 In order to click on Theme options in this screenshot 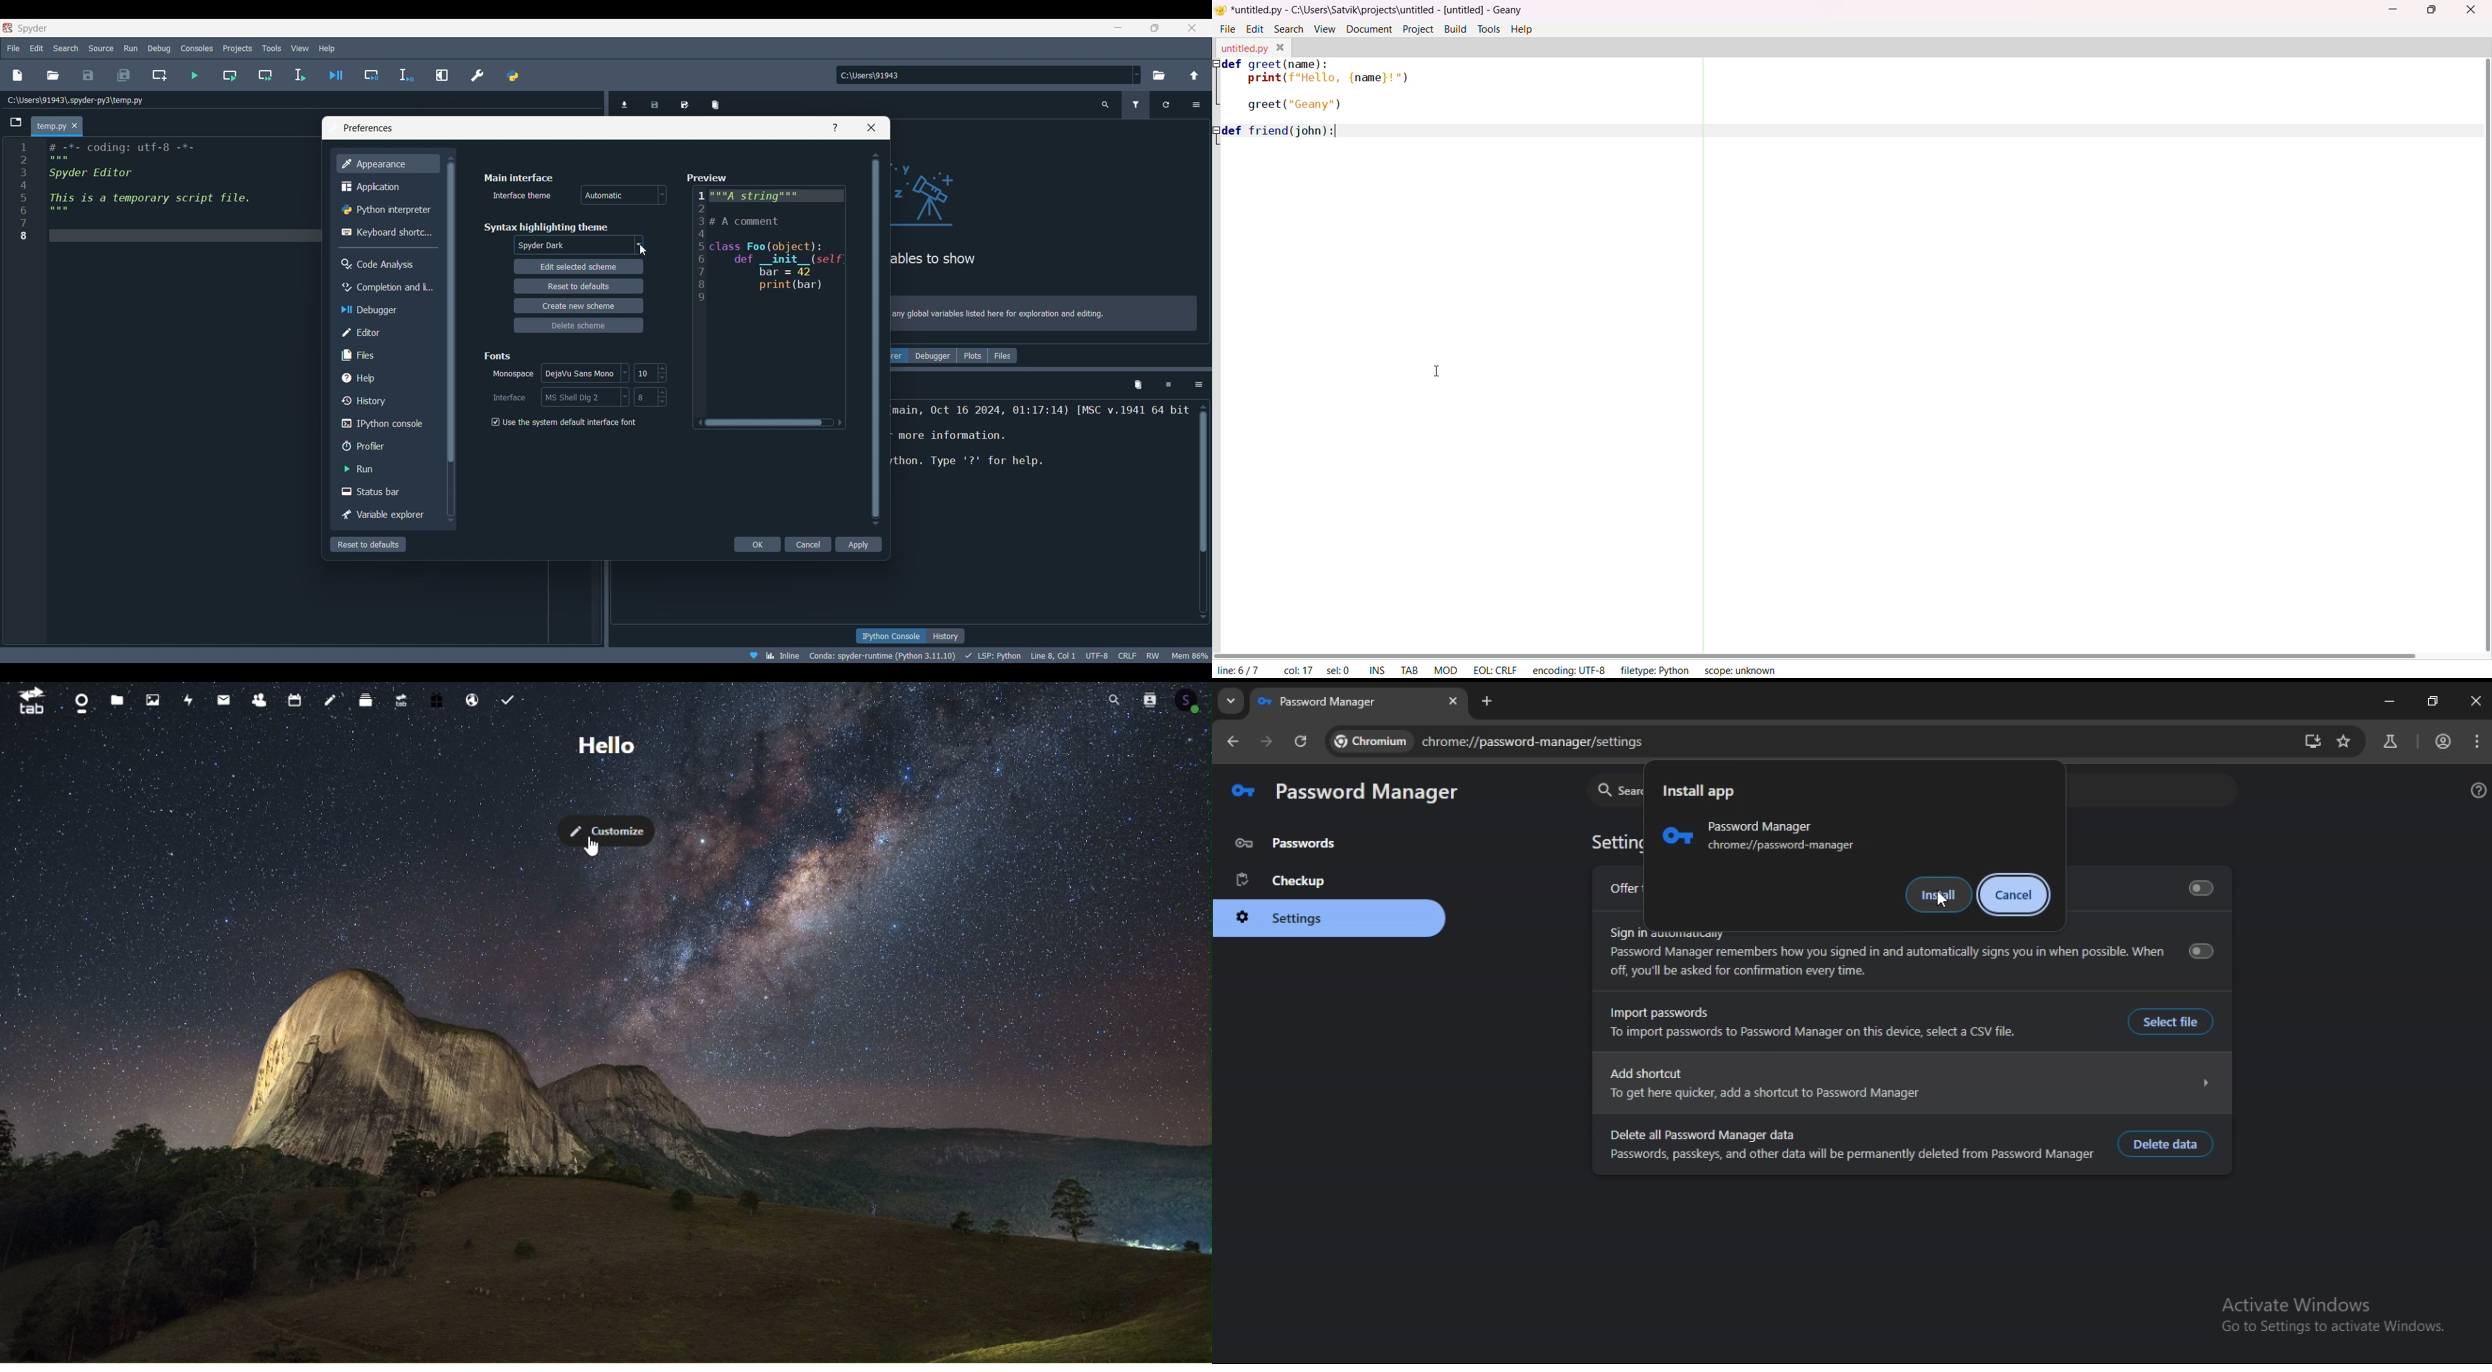, I will do `click(578, 246)`.